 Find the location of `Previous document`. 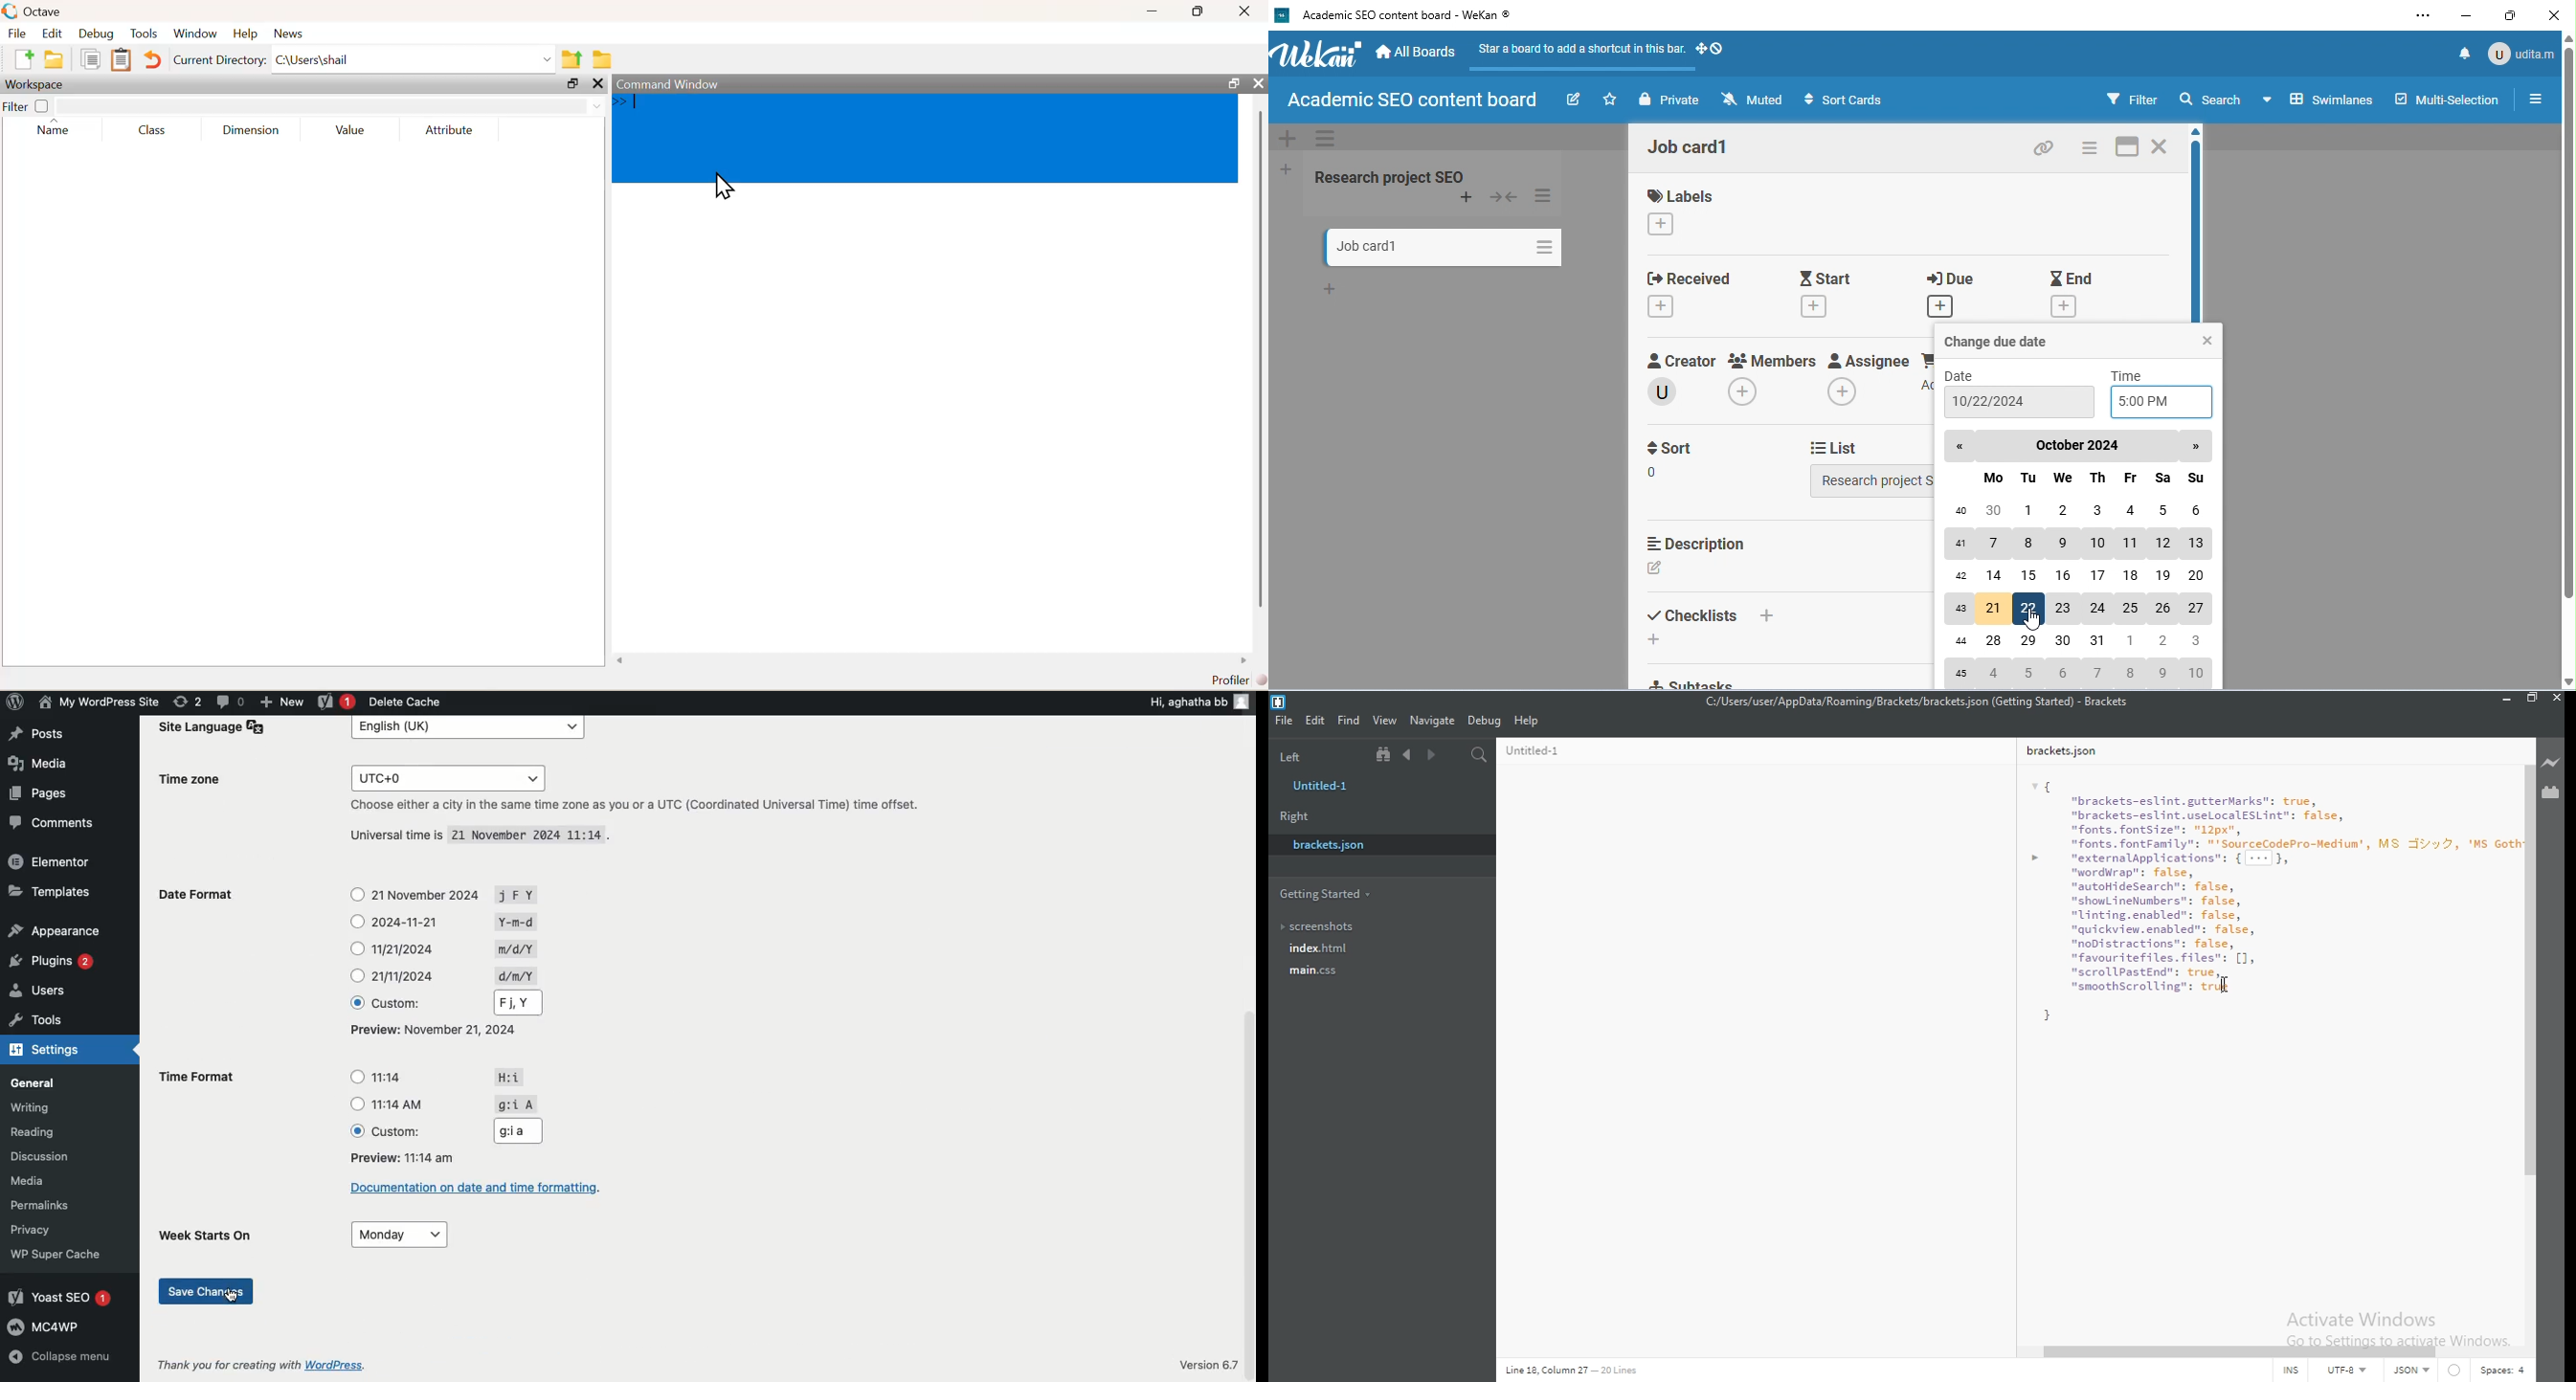

Previous document is located at coordinates (1410, 754).